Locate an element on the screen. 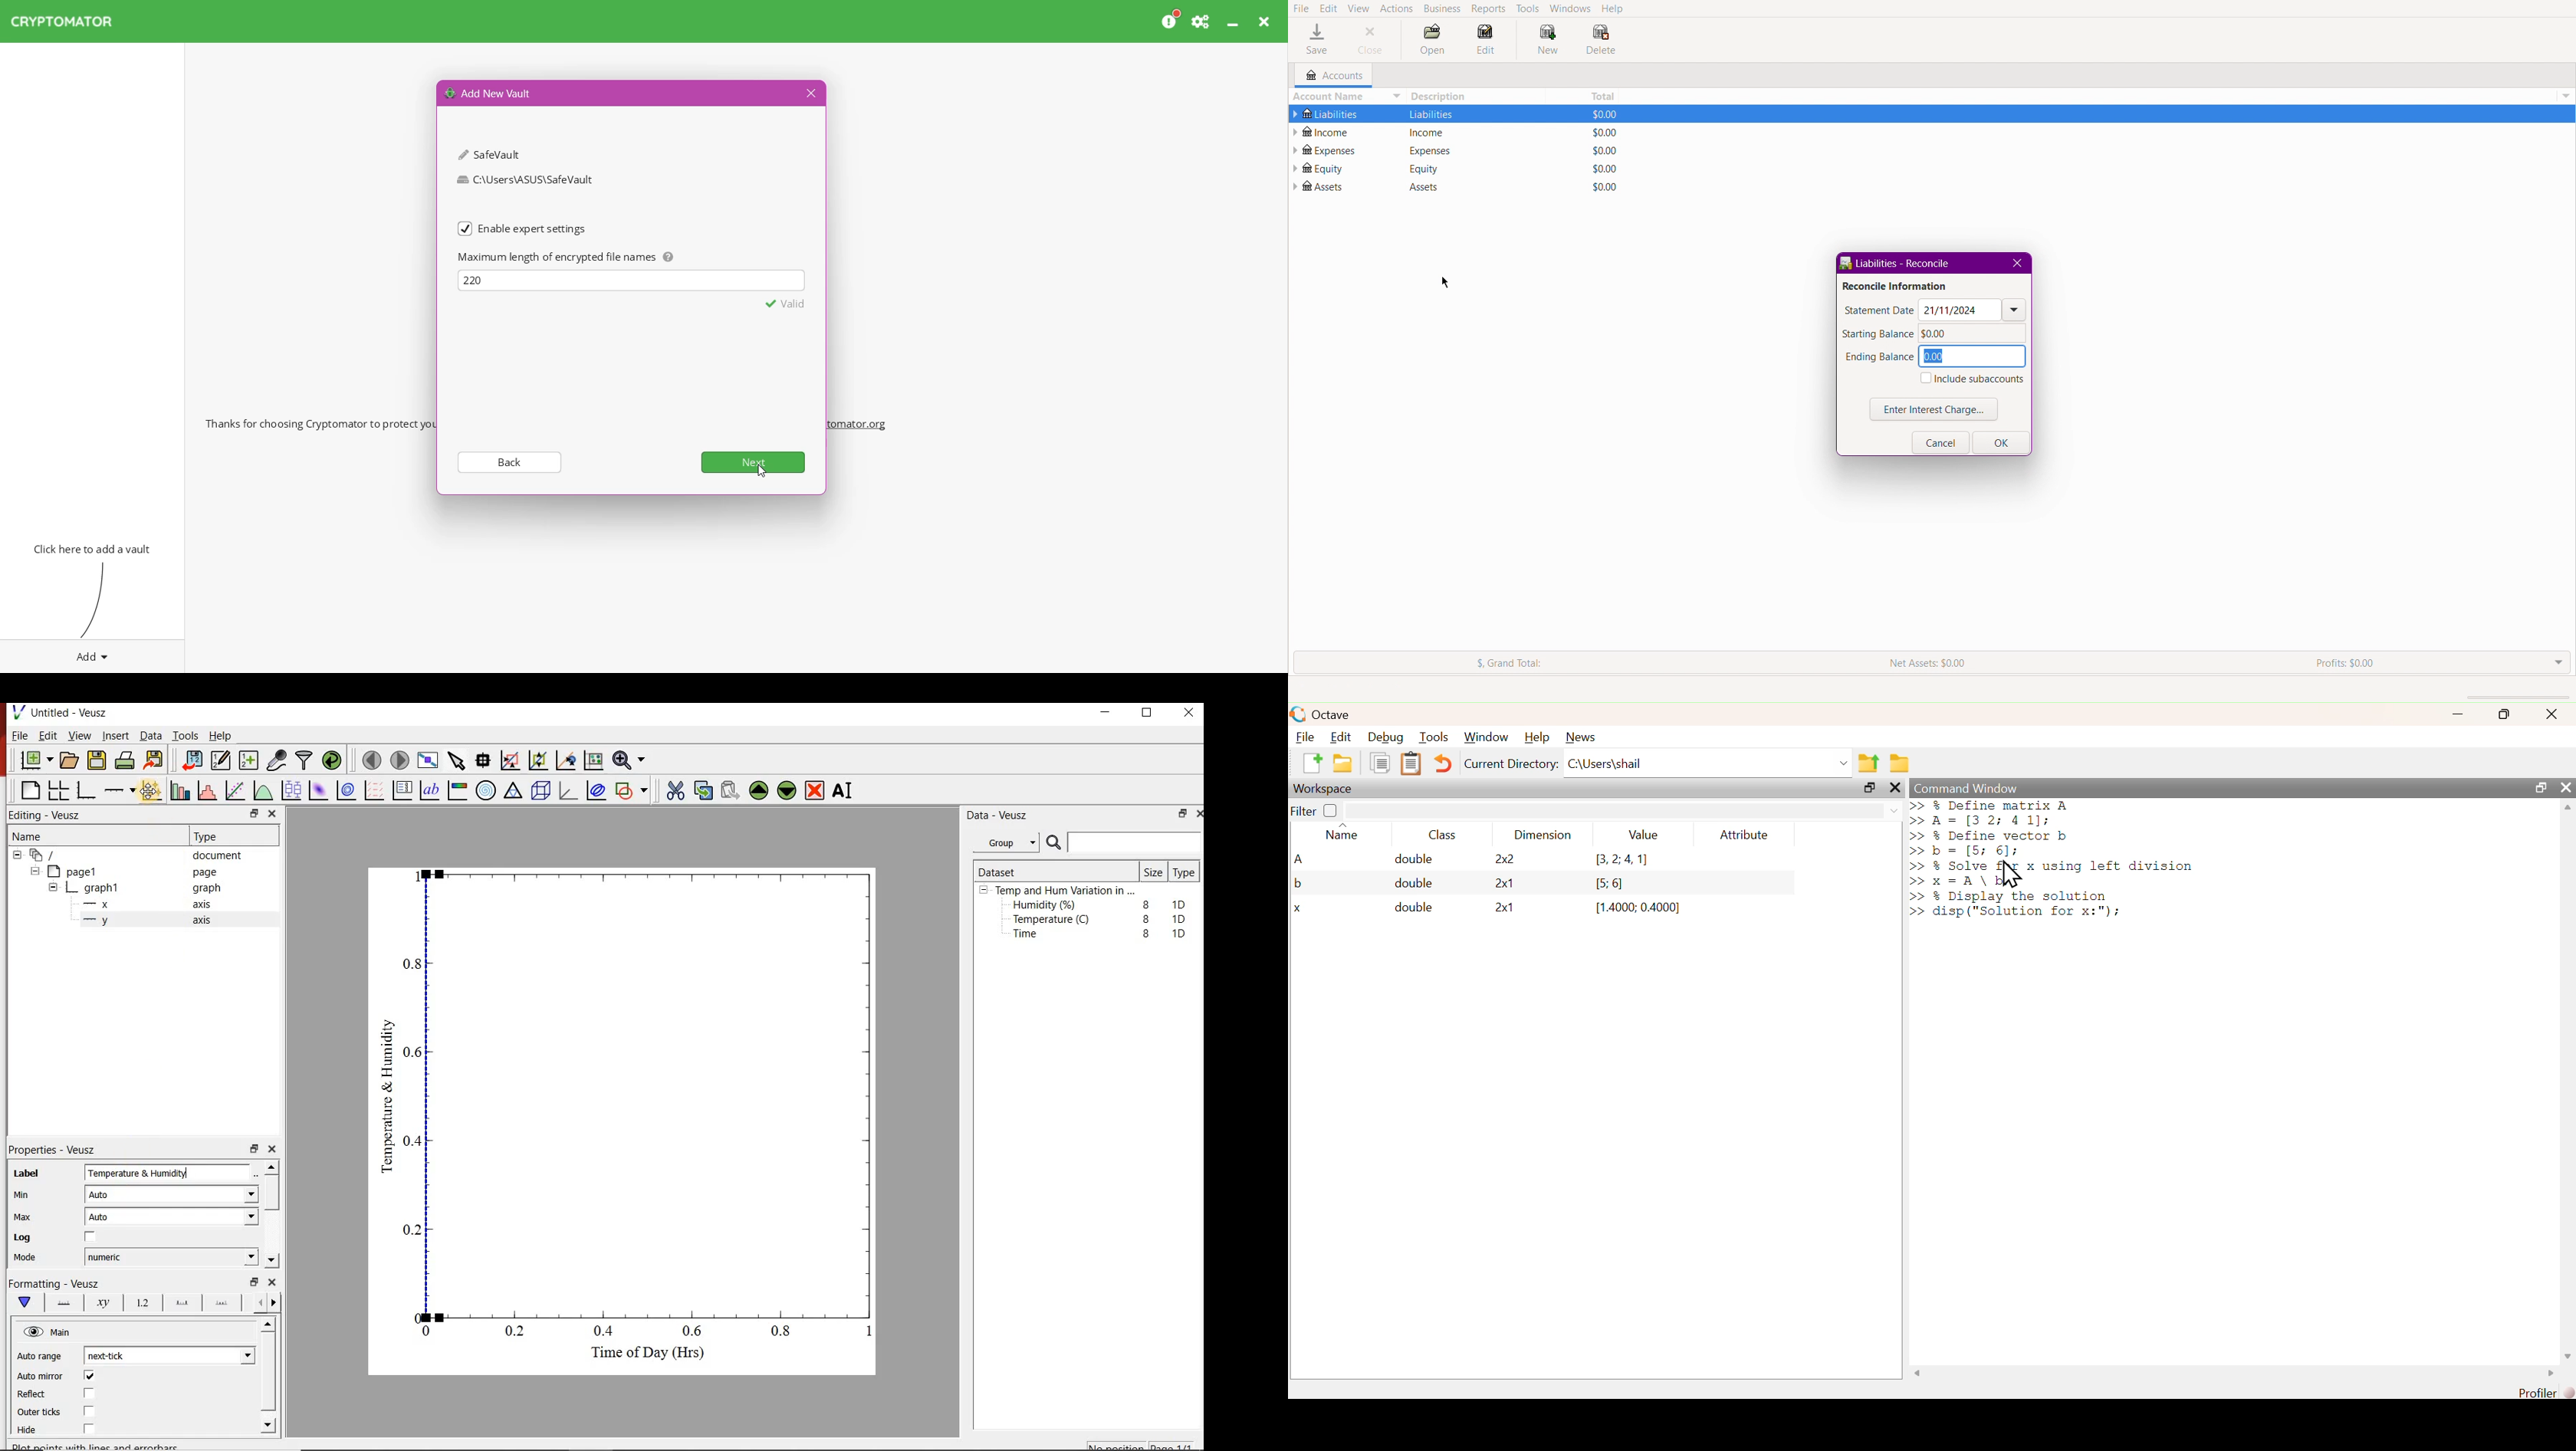 The width and height of the screenshot is (2576, 1456). restore down is located at coordinates (1180, 815).